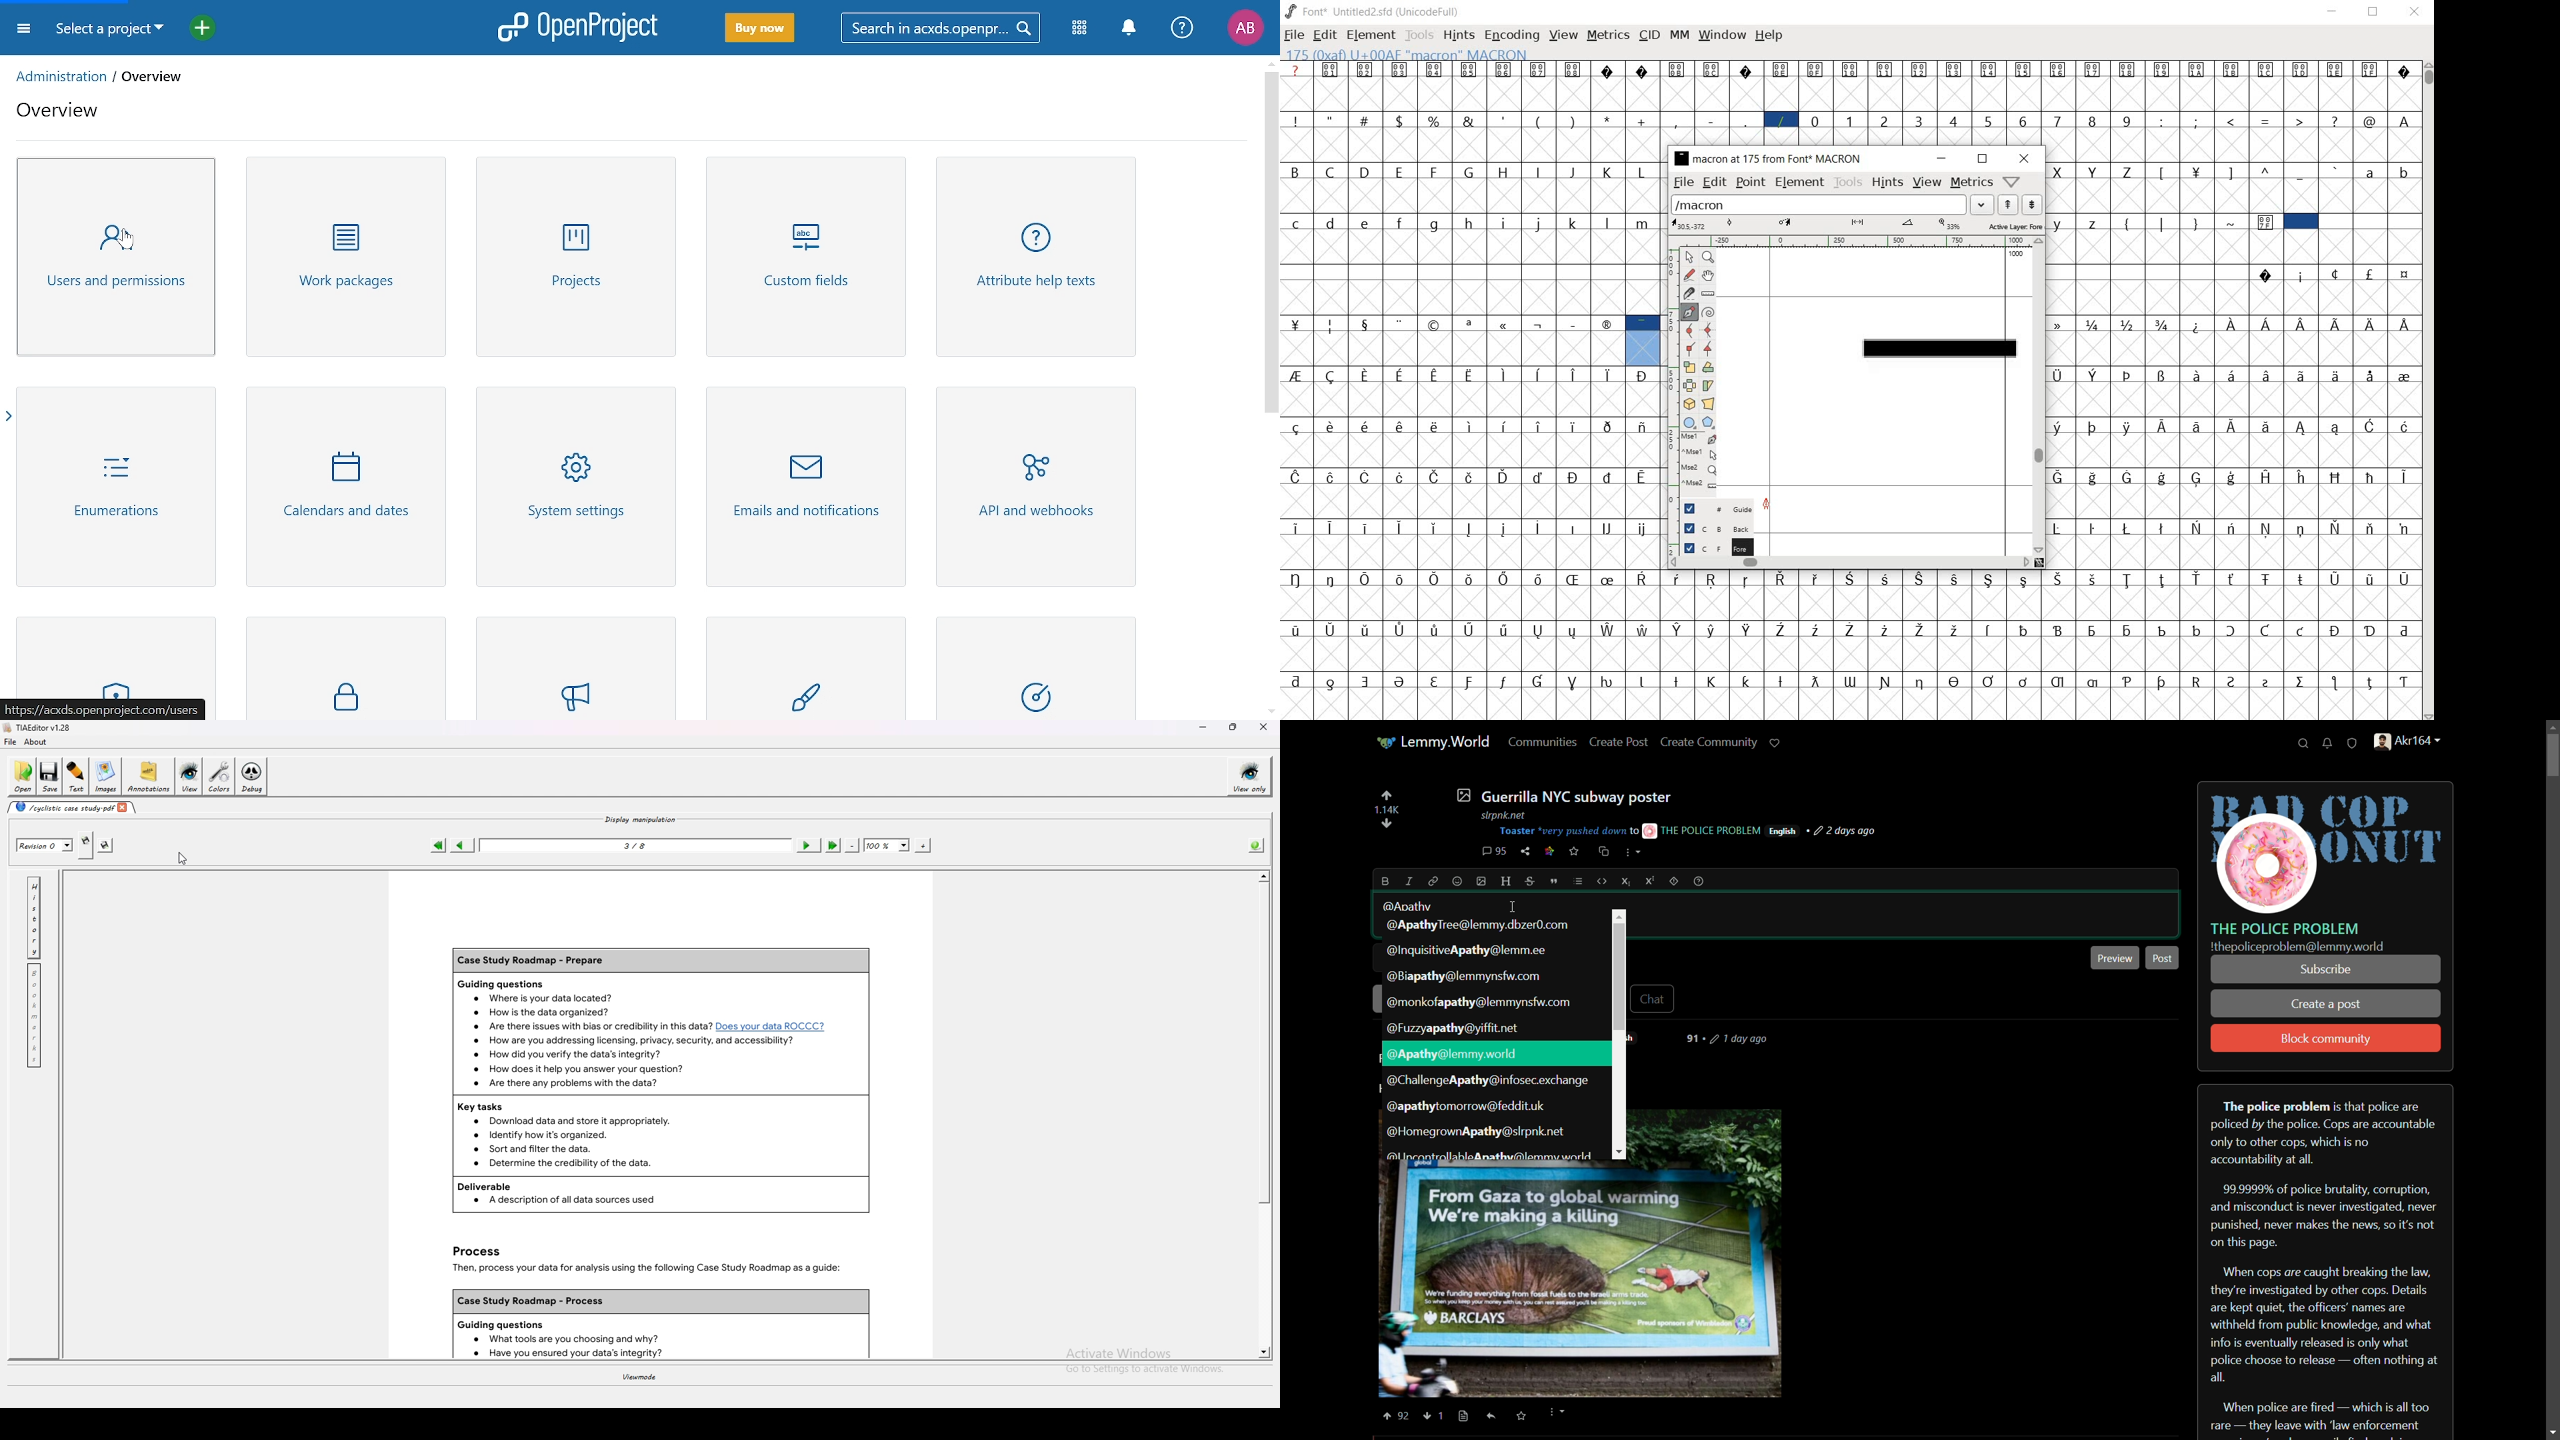  I want to click on Symbol, so click(1541, 476).